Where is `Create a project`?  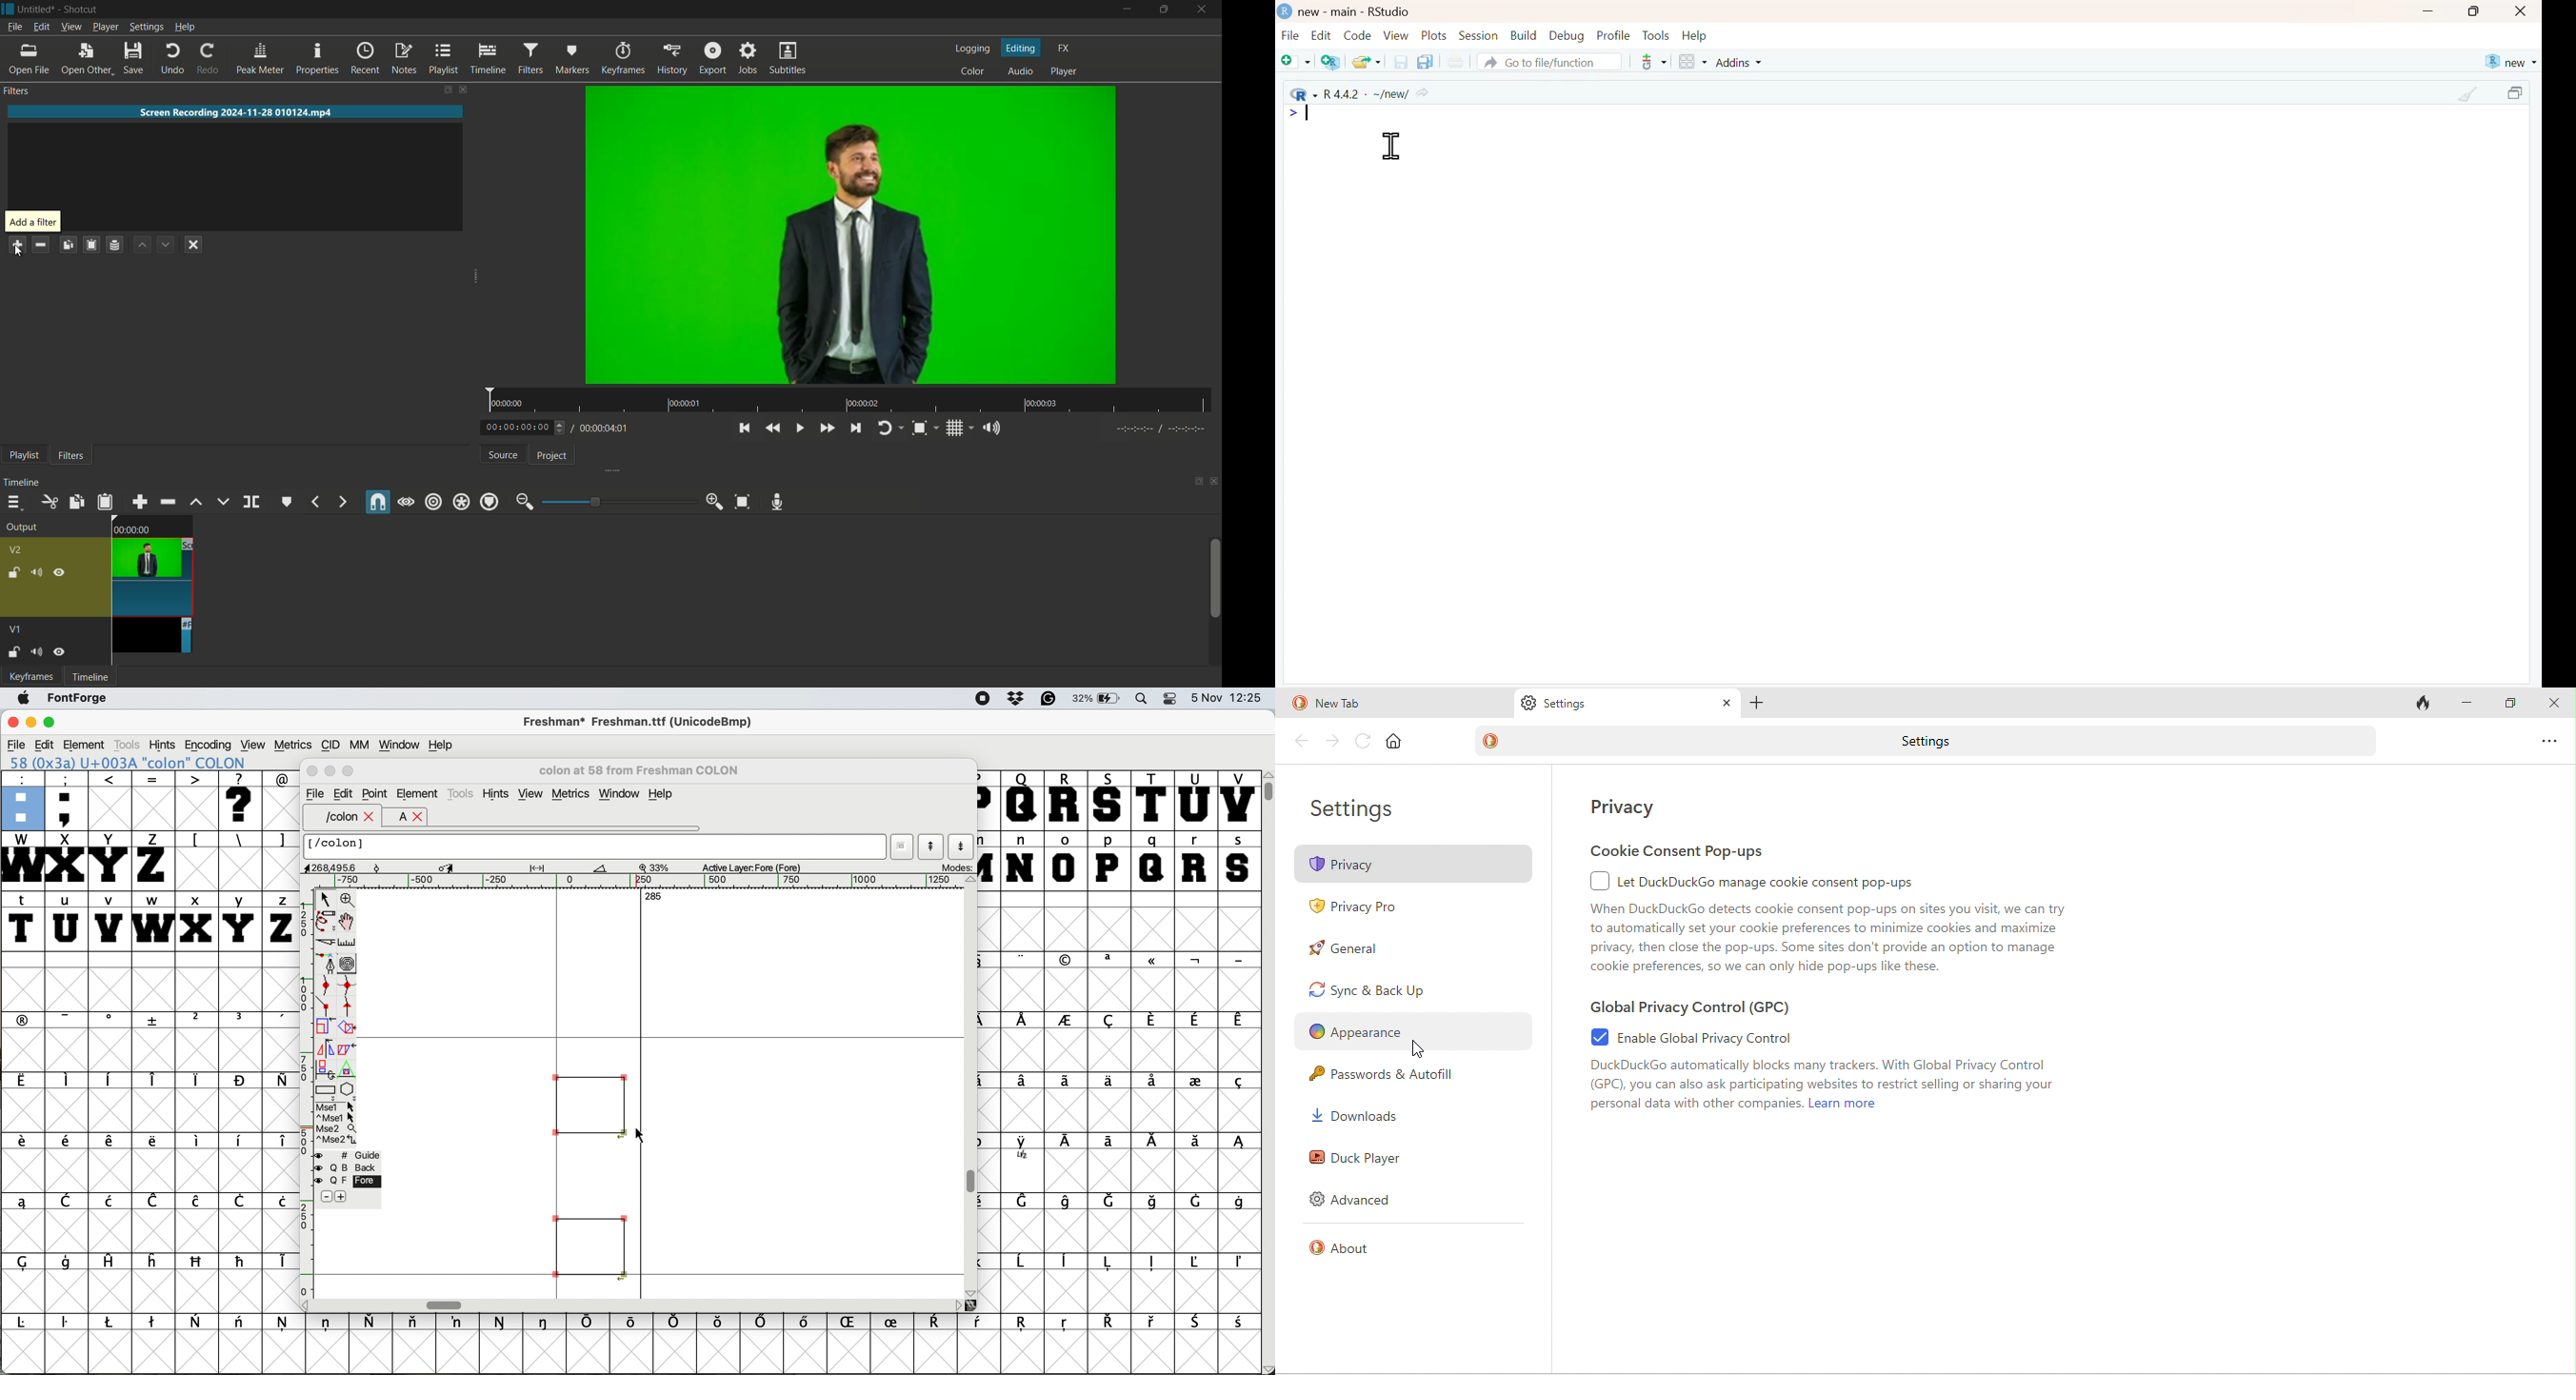 Create a project is located at coordinates (1332, 61).